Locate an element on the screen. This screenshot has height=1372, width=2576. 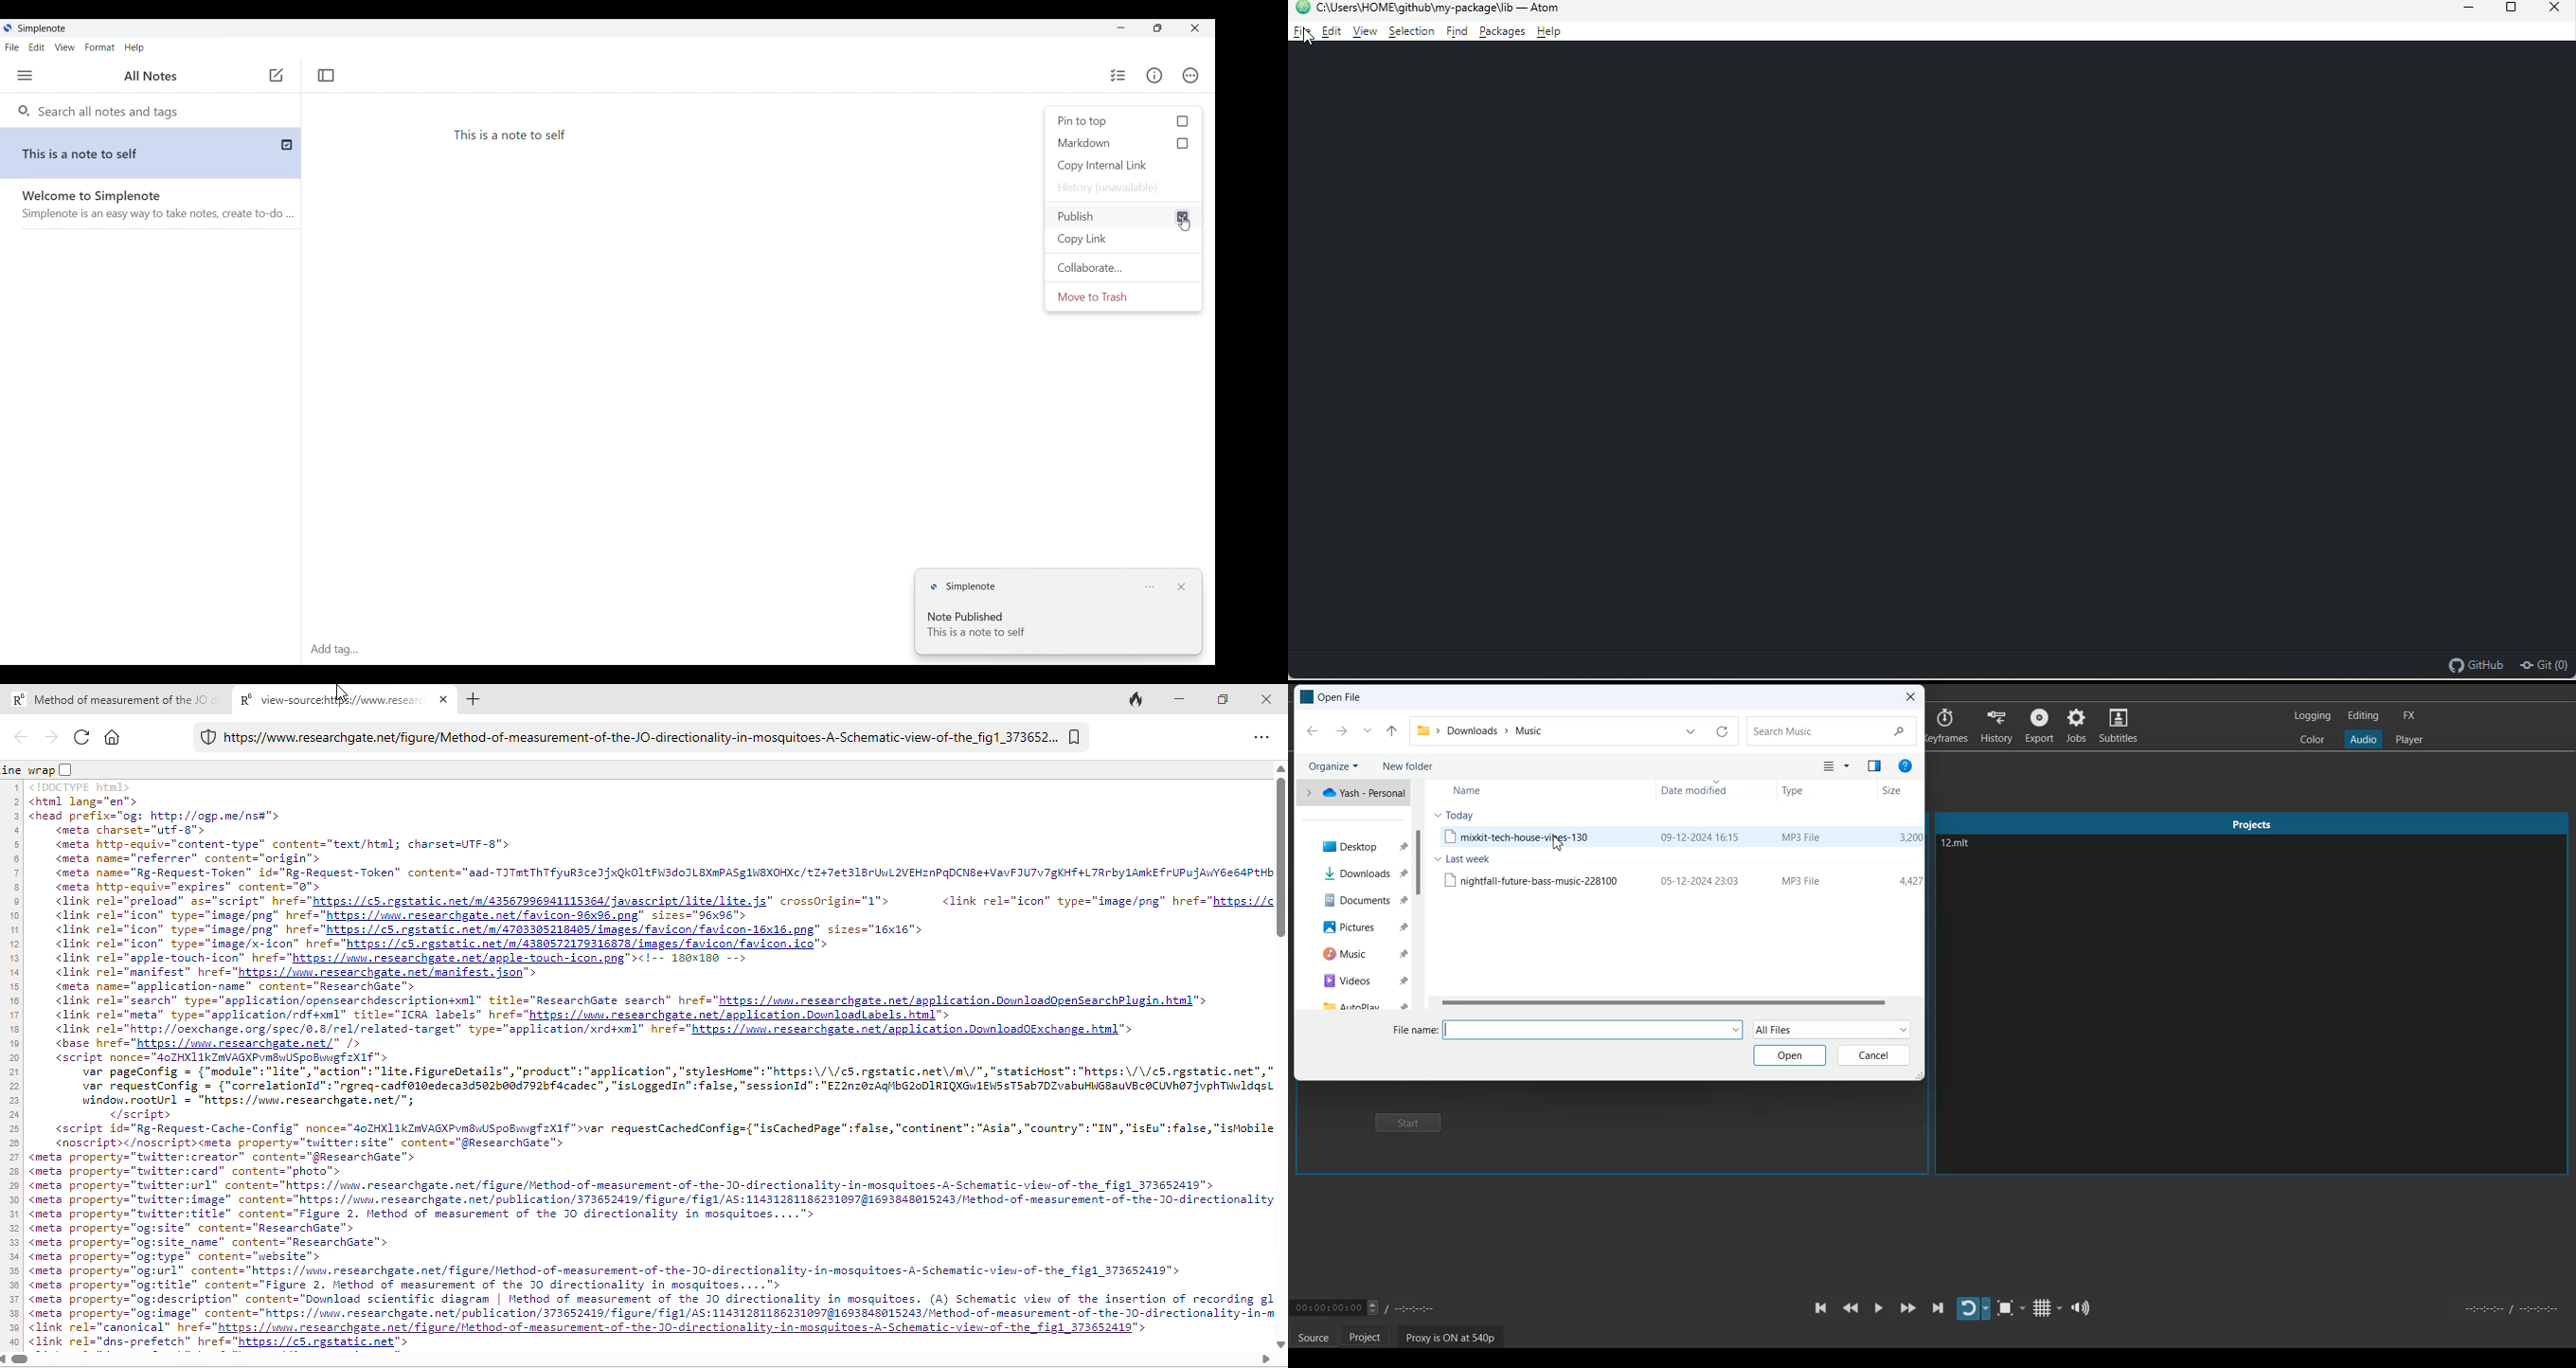
All Notes is located at coordinates (148, 77).